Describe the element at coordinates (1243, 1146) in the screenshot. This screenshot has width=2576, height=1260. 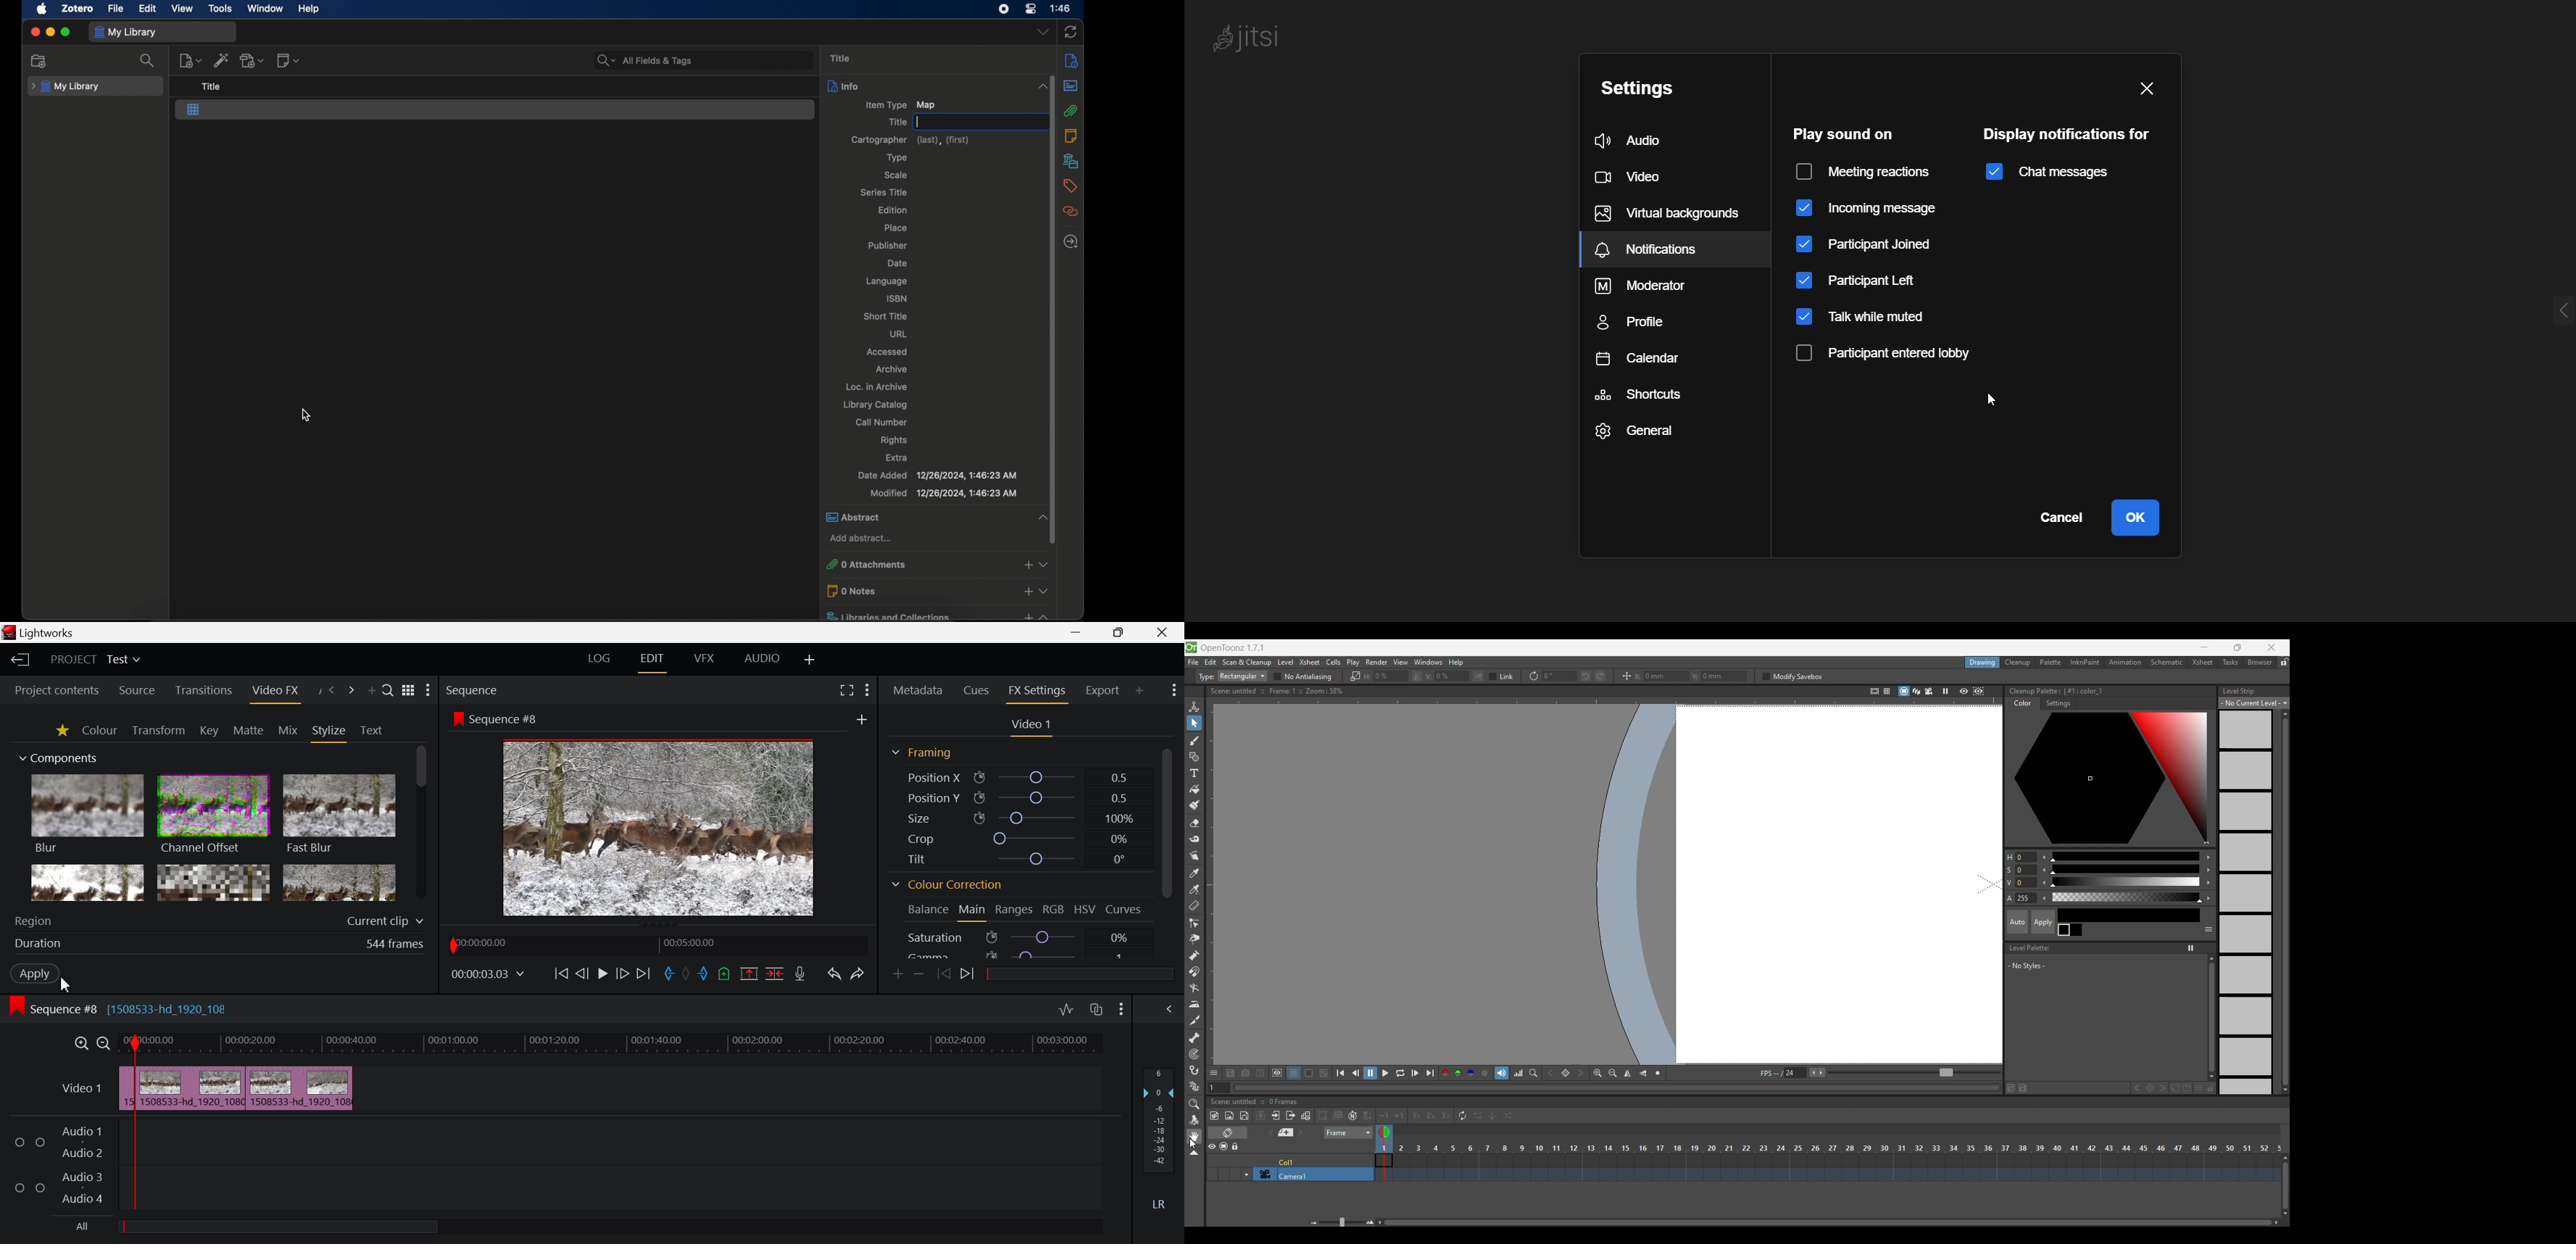
I see `Lock toggle all` at that location.